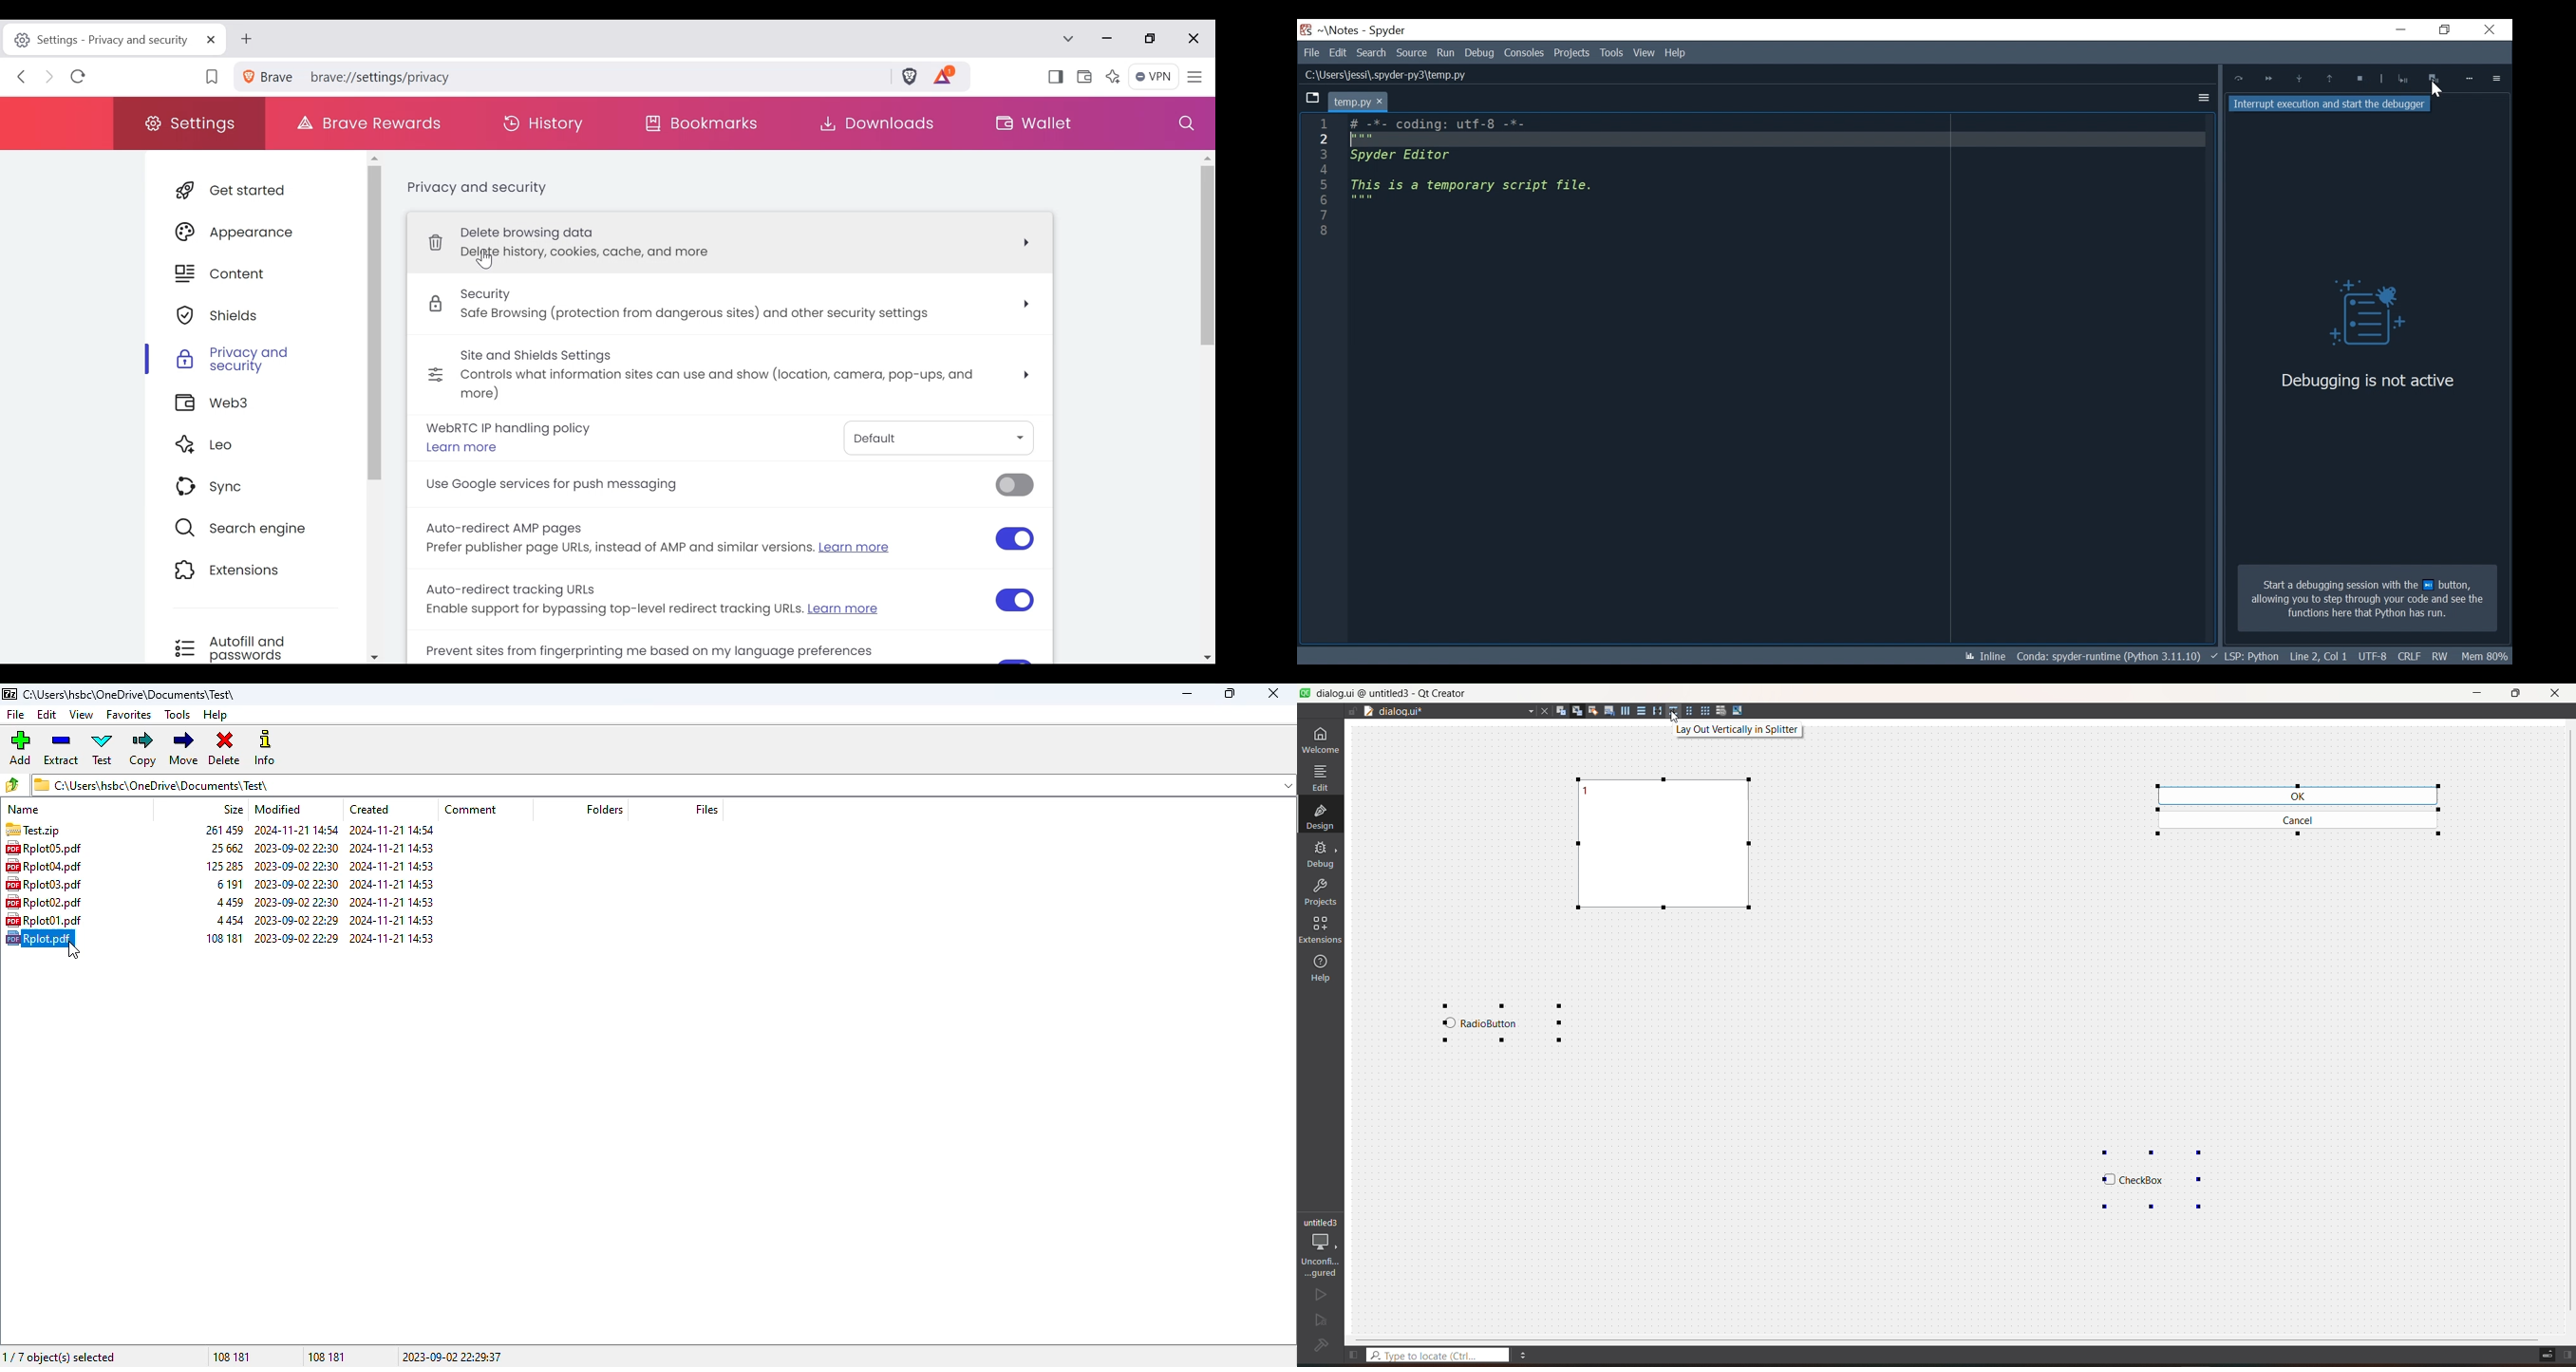 The image size is (2576, 1372). I want to click on grid layout, so click(1705, 710).